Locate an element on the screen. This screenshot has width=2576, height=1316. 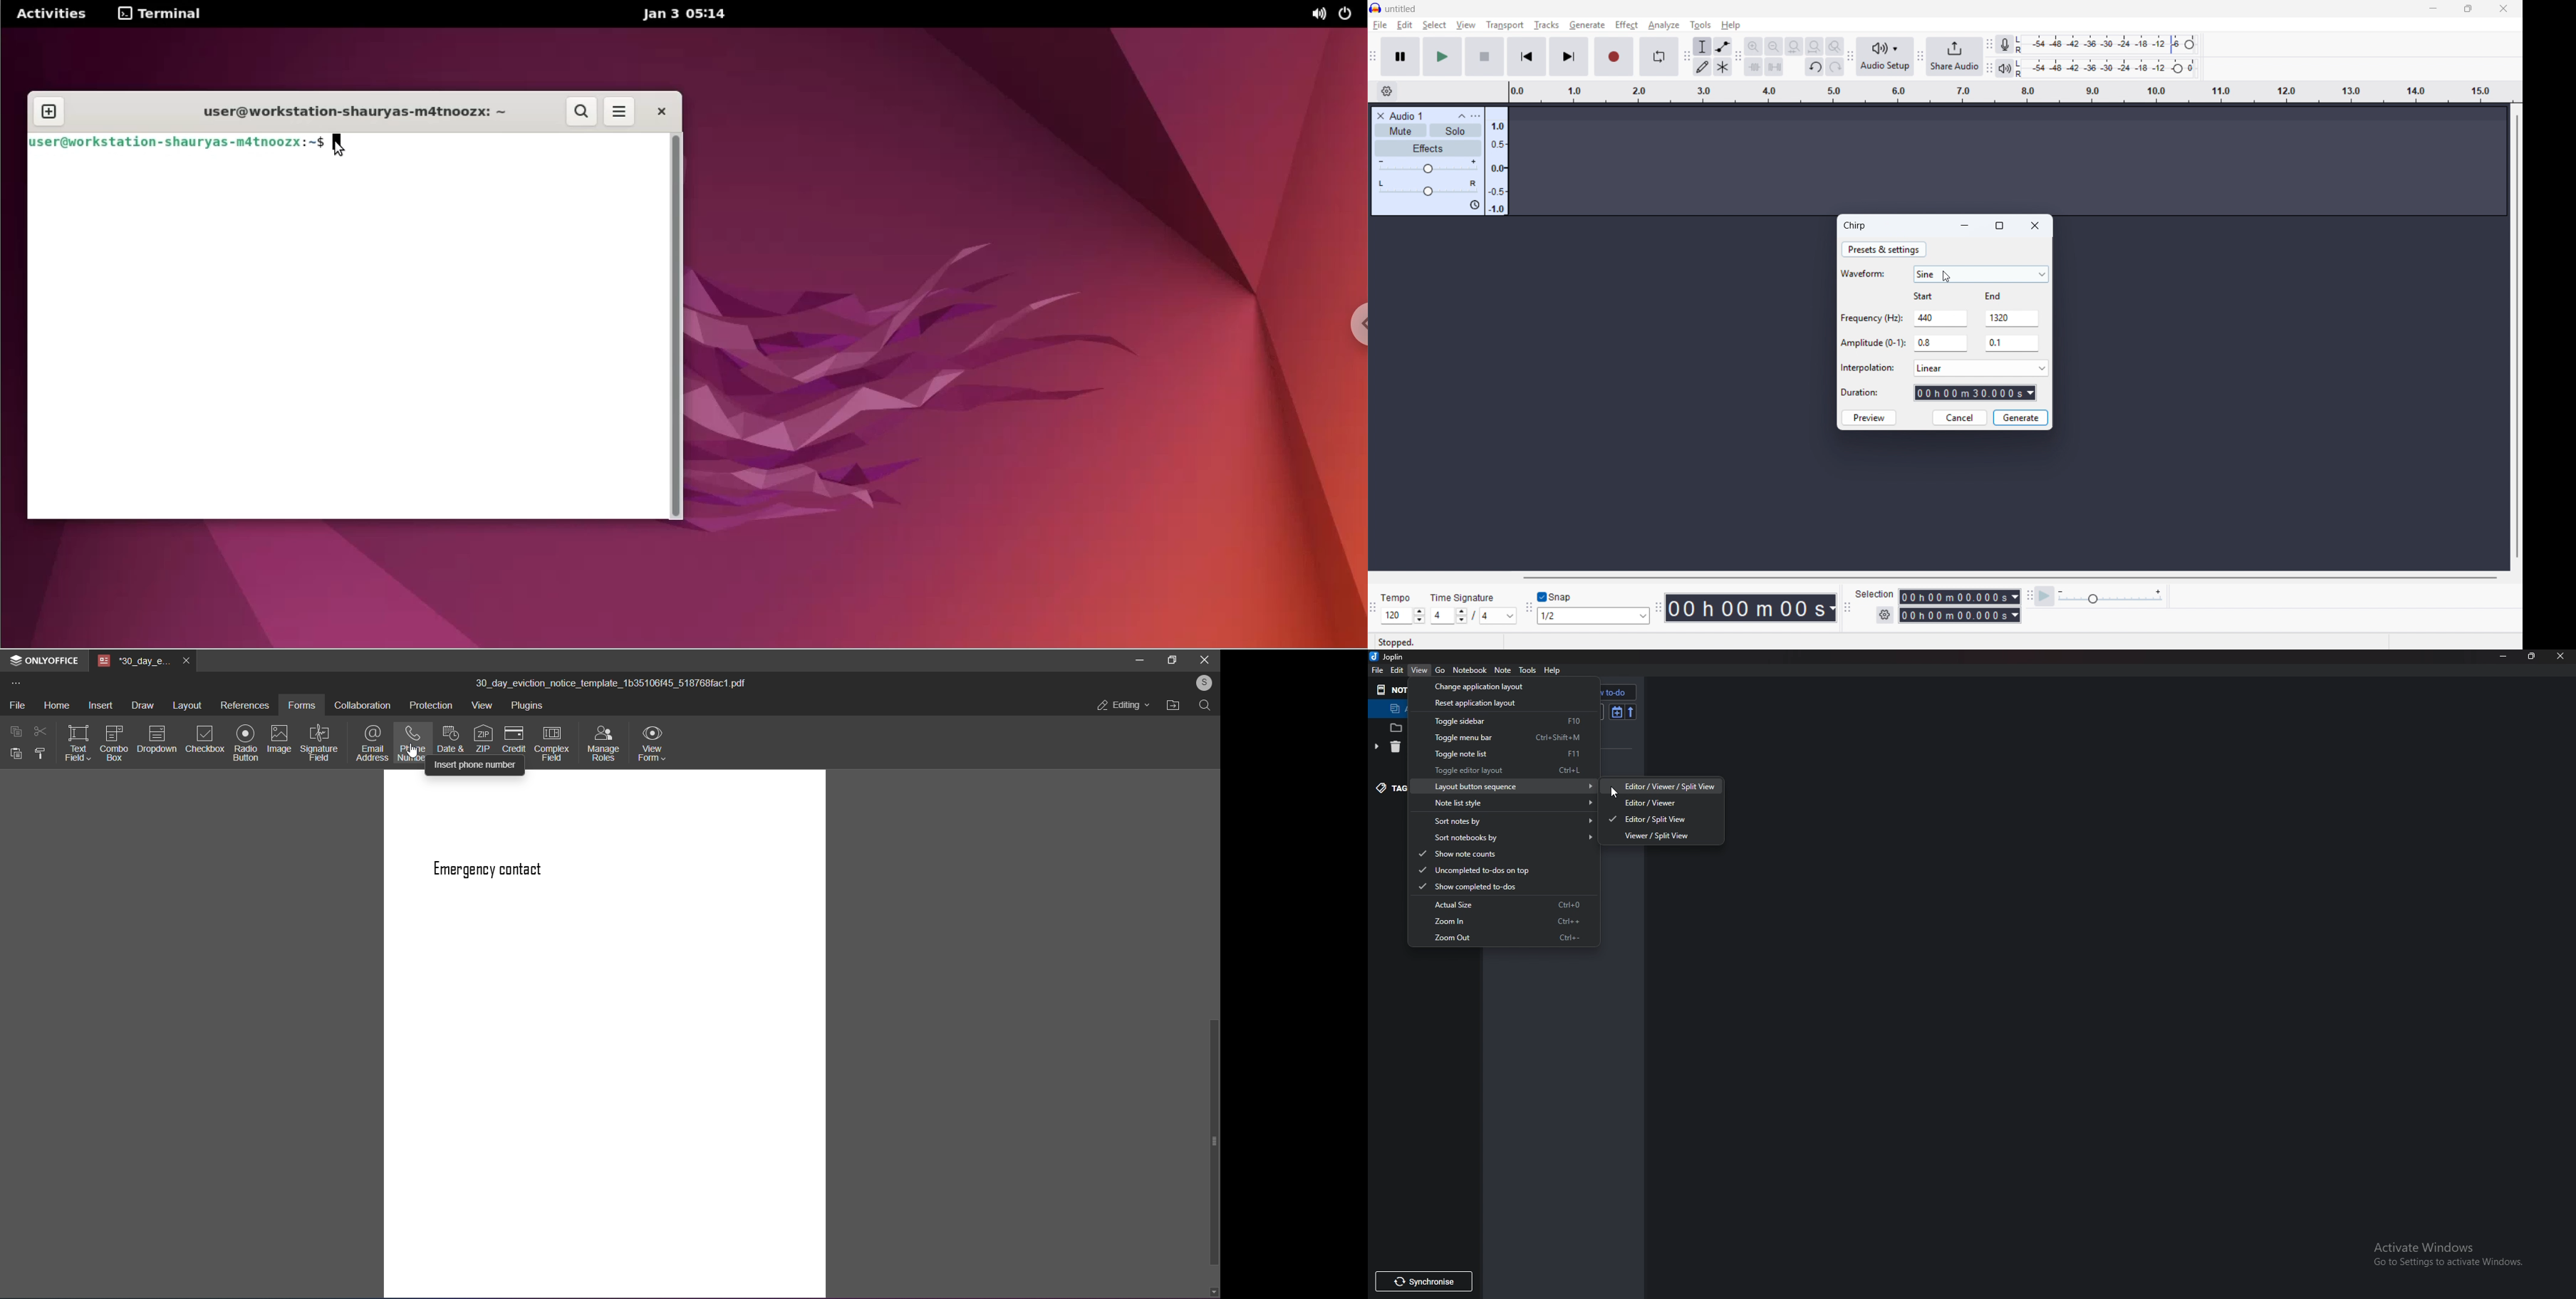
Status: stopped is located at coordinates (1398, 642).